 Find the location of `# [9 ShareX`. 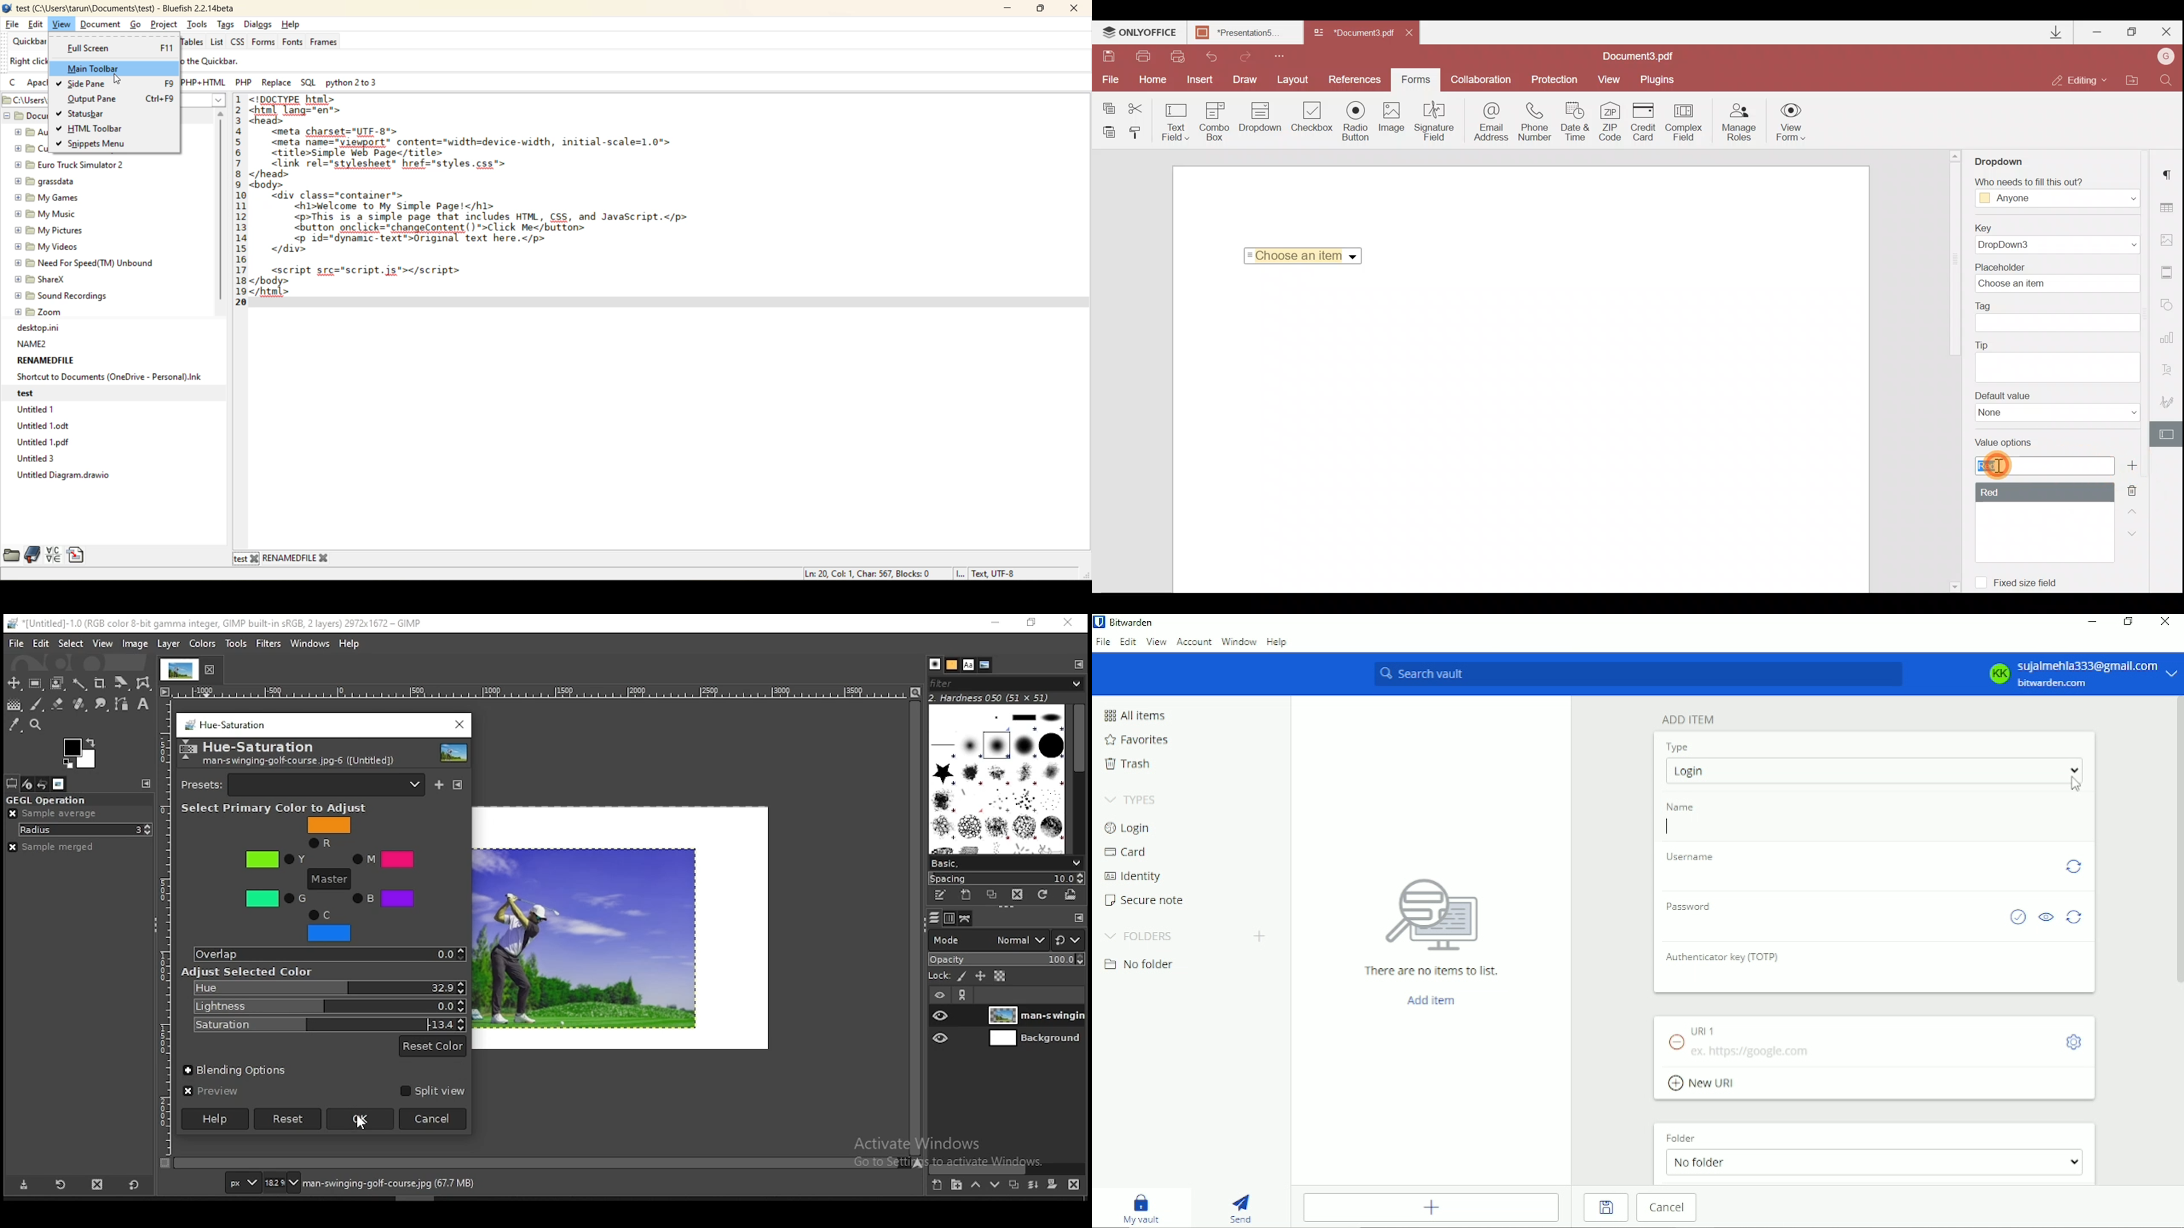

# [9 ShareX is located at coordinates (42, 280).